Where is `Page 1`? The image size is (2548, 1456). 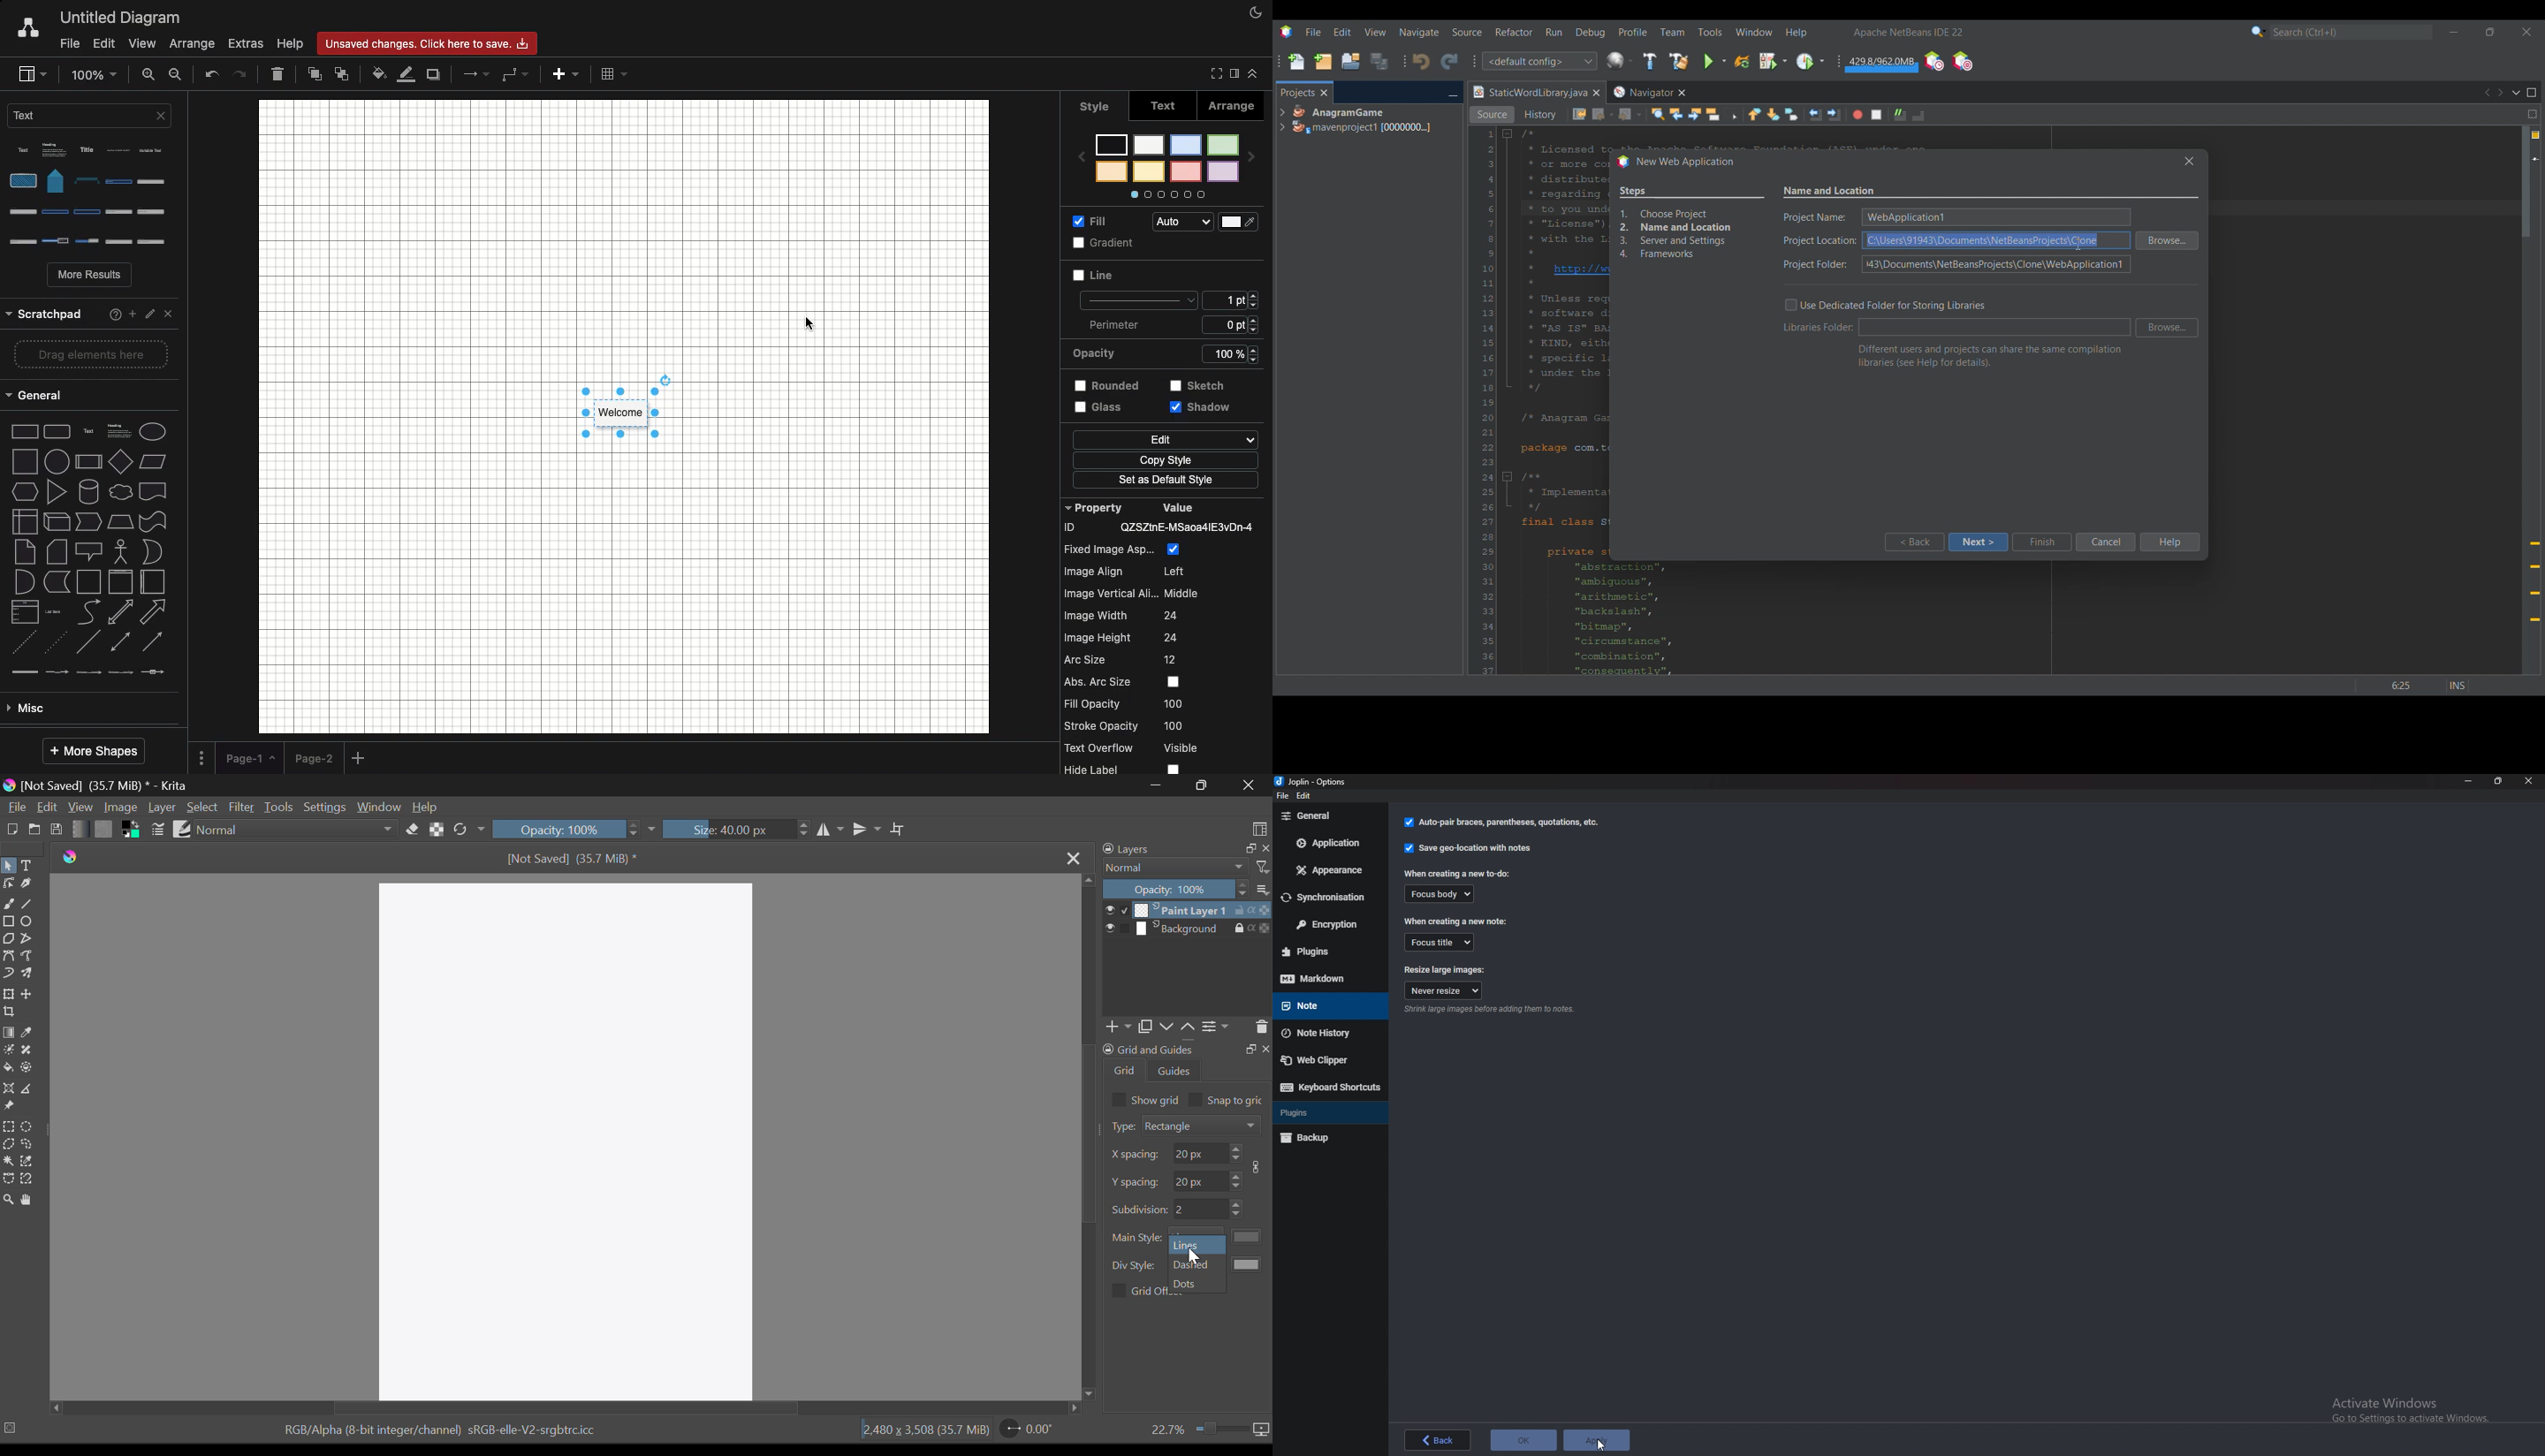 Page 1 is located at coordinates (249, 755).